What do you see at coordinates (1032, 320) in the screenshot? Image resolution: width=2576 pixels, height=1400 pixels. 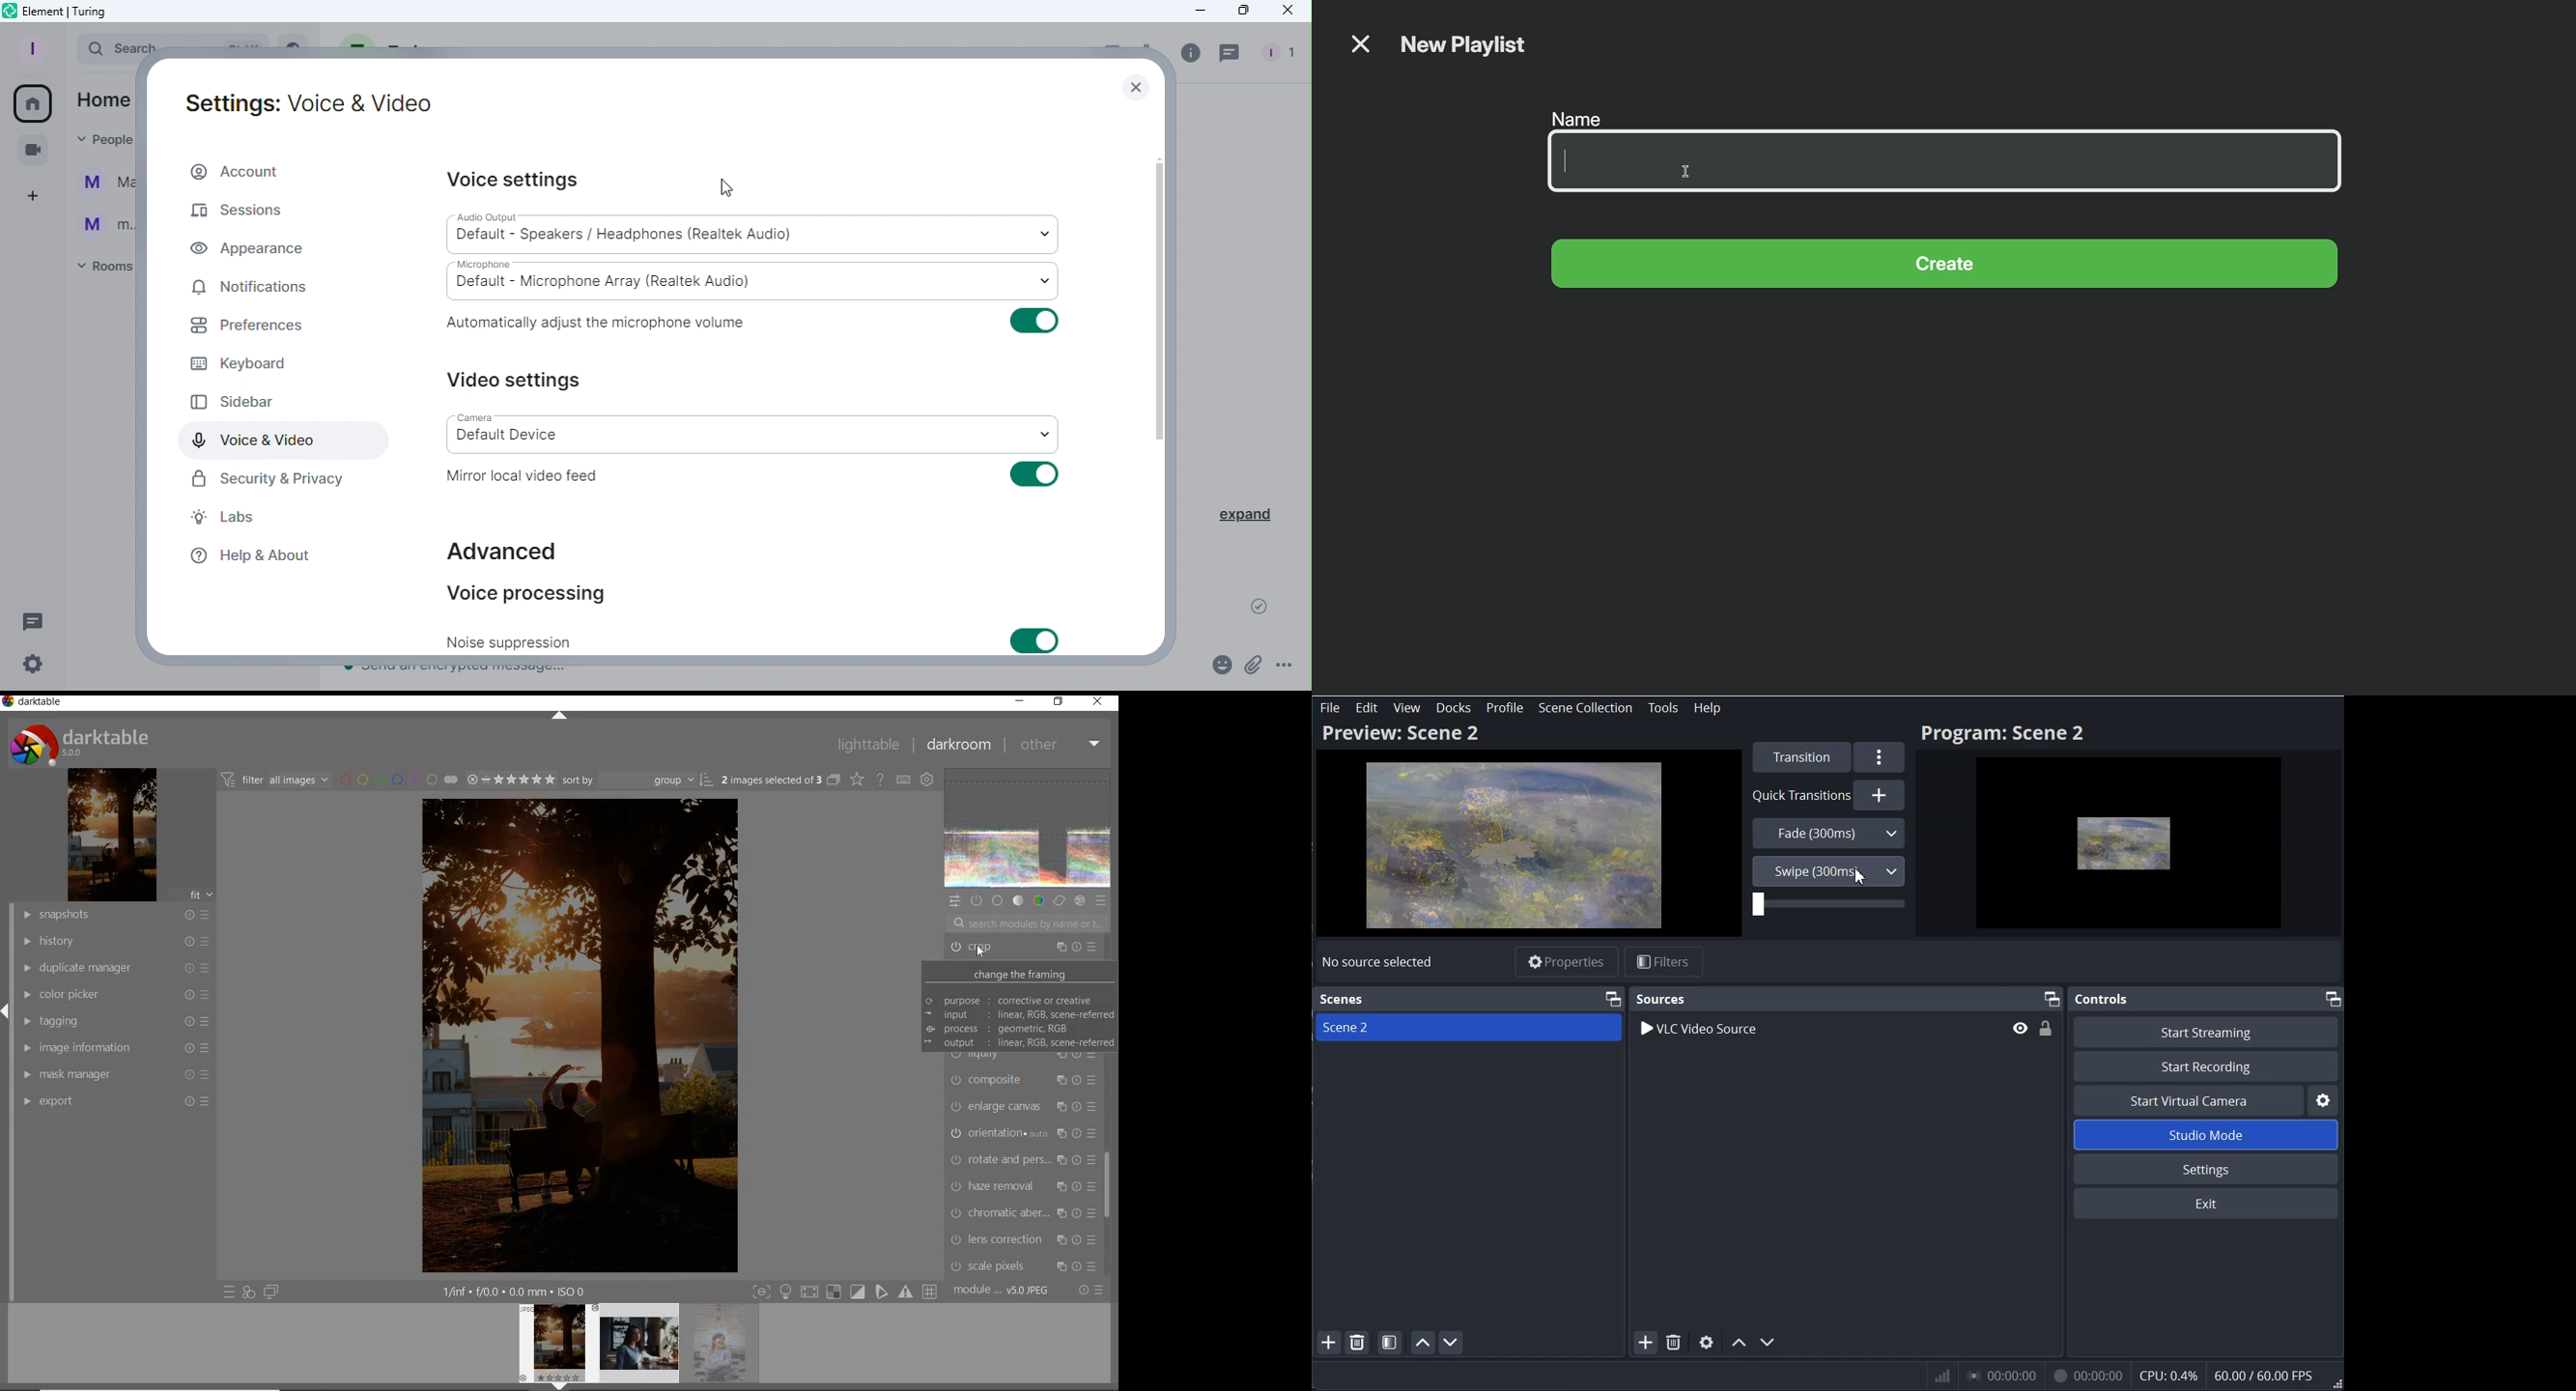 I see `Toggle` at bounding box center [1032, 320].